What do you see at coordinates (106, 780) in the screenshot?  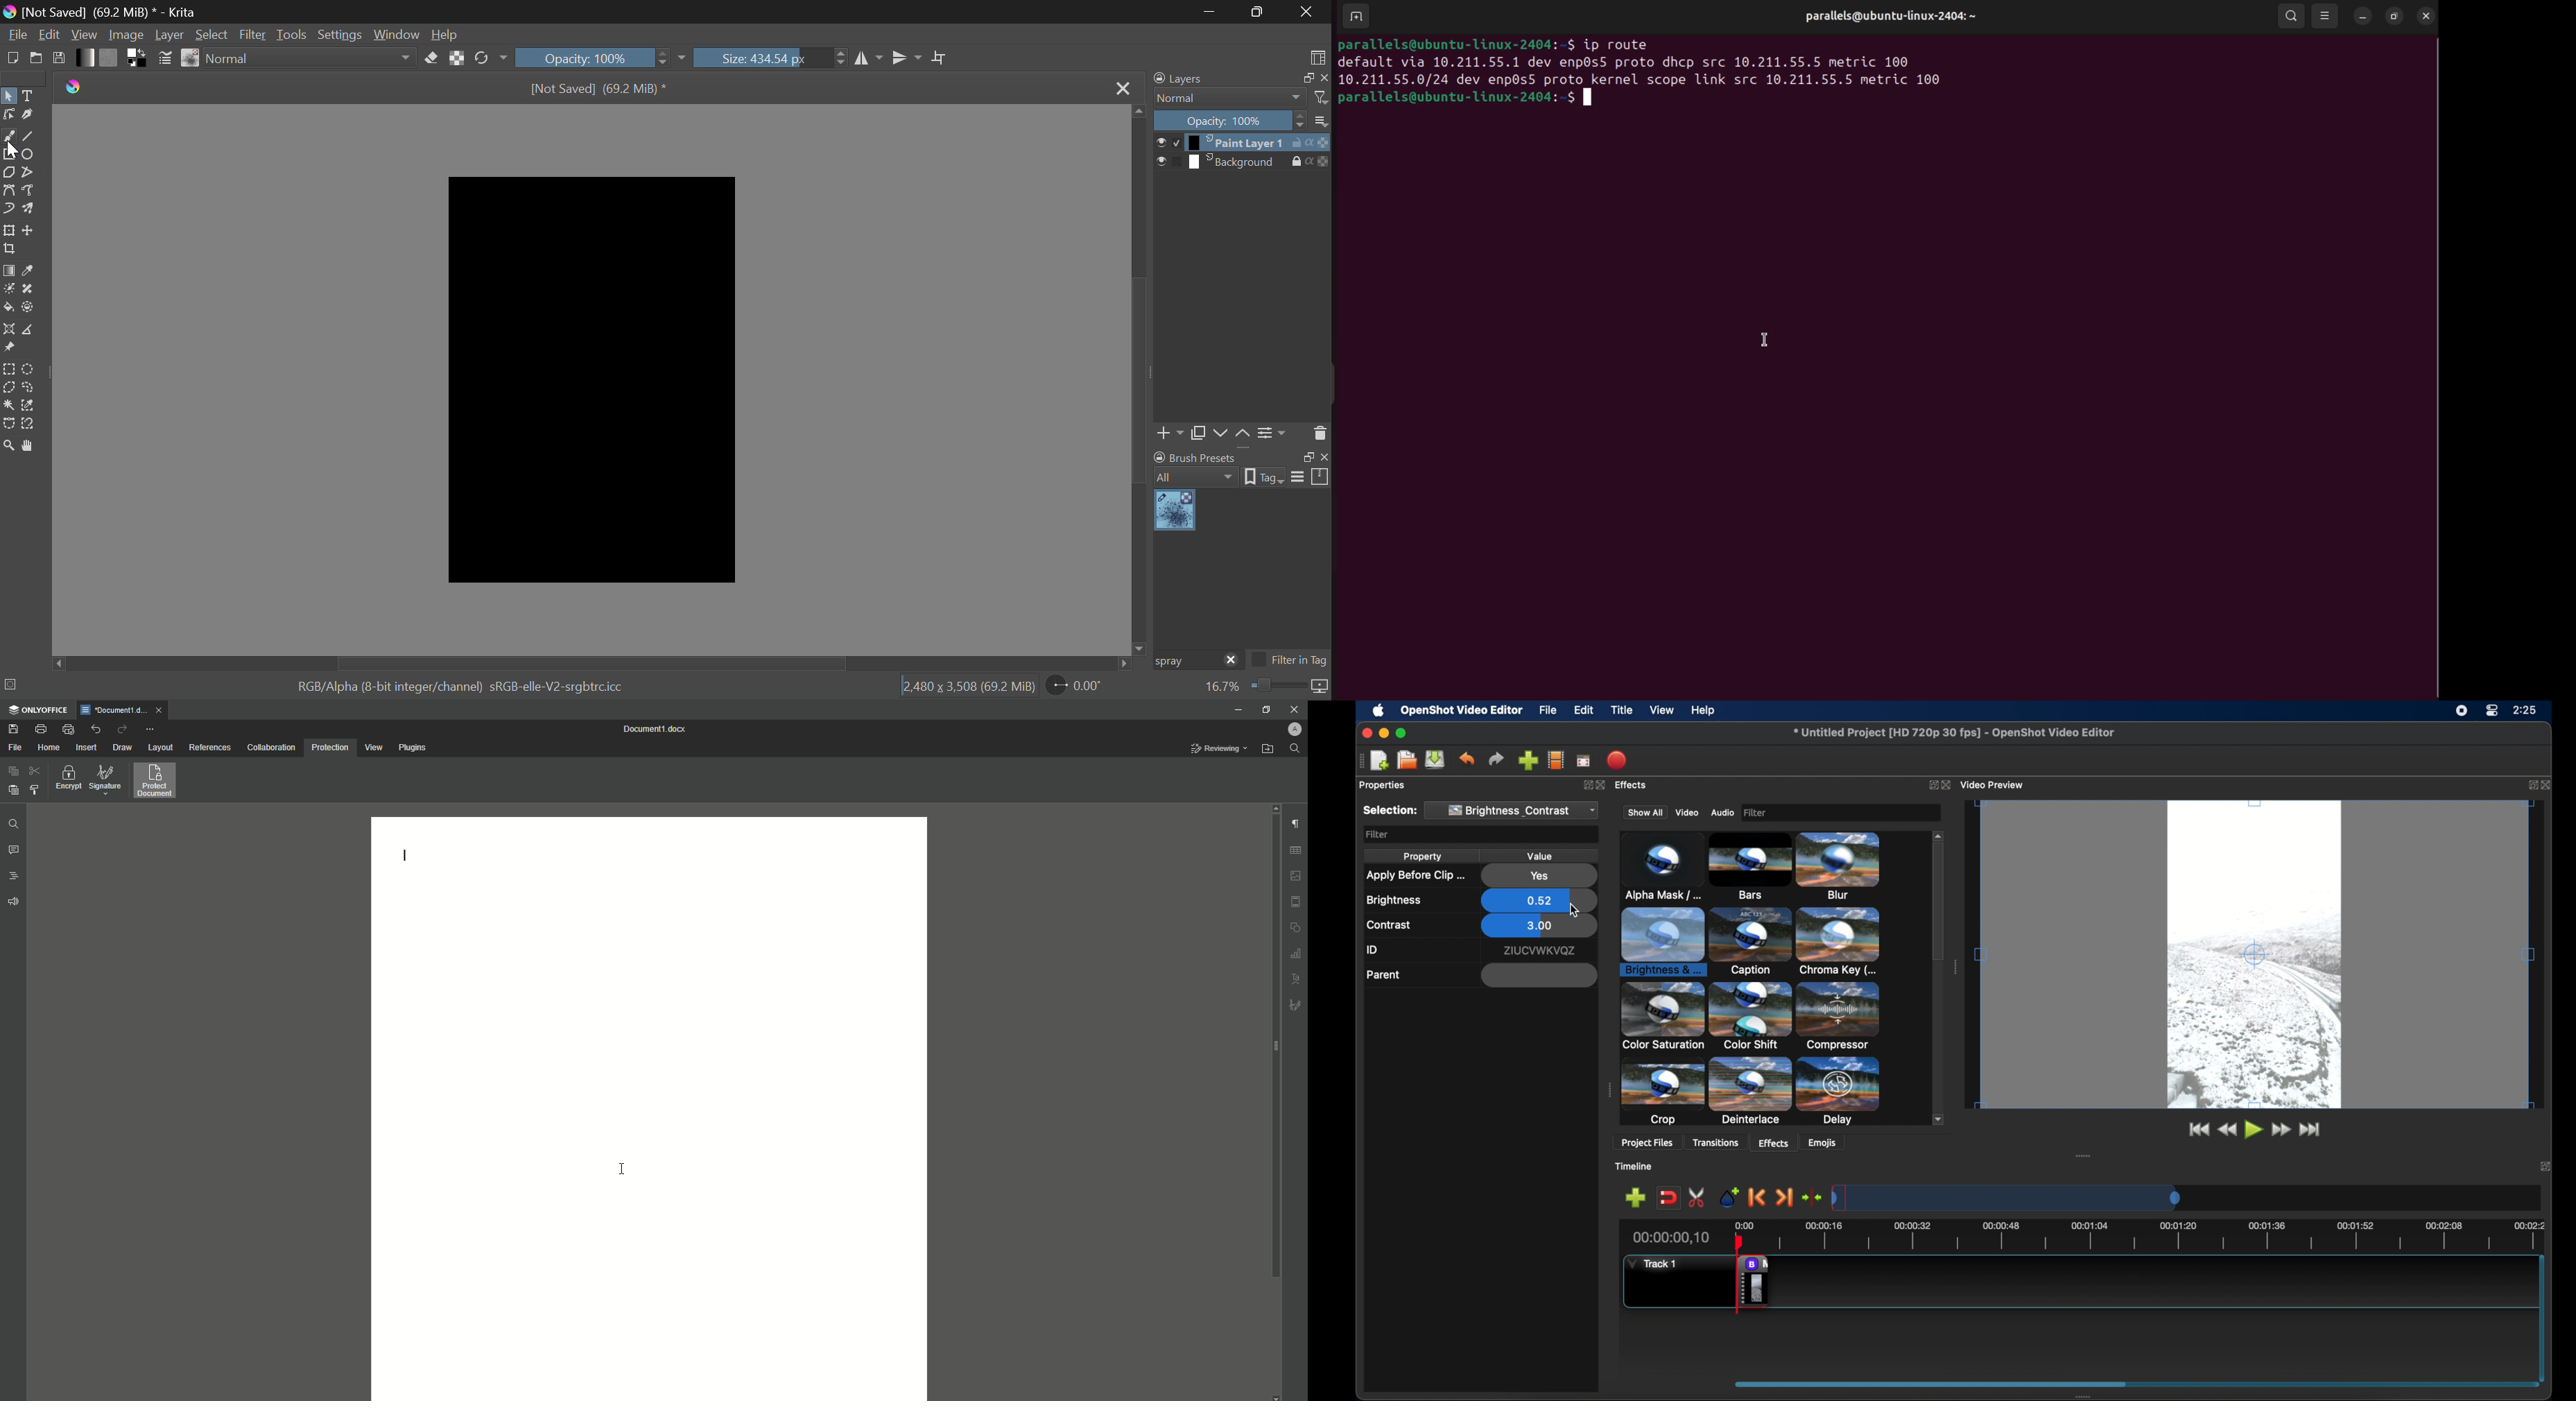 I see `Signature` at bounding box center [106, 780].